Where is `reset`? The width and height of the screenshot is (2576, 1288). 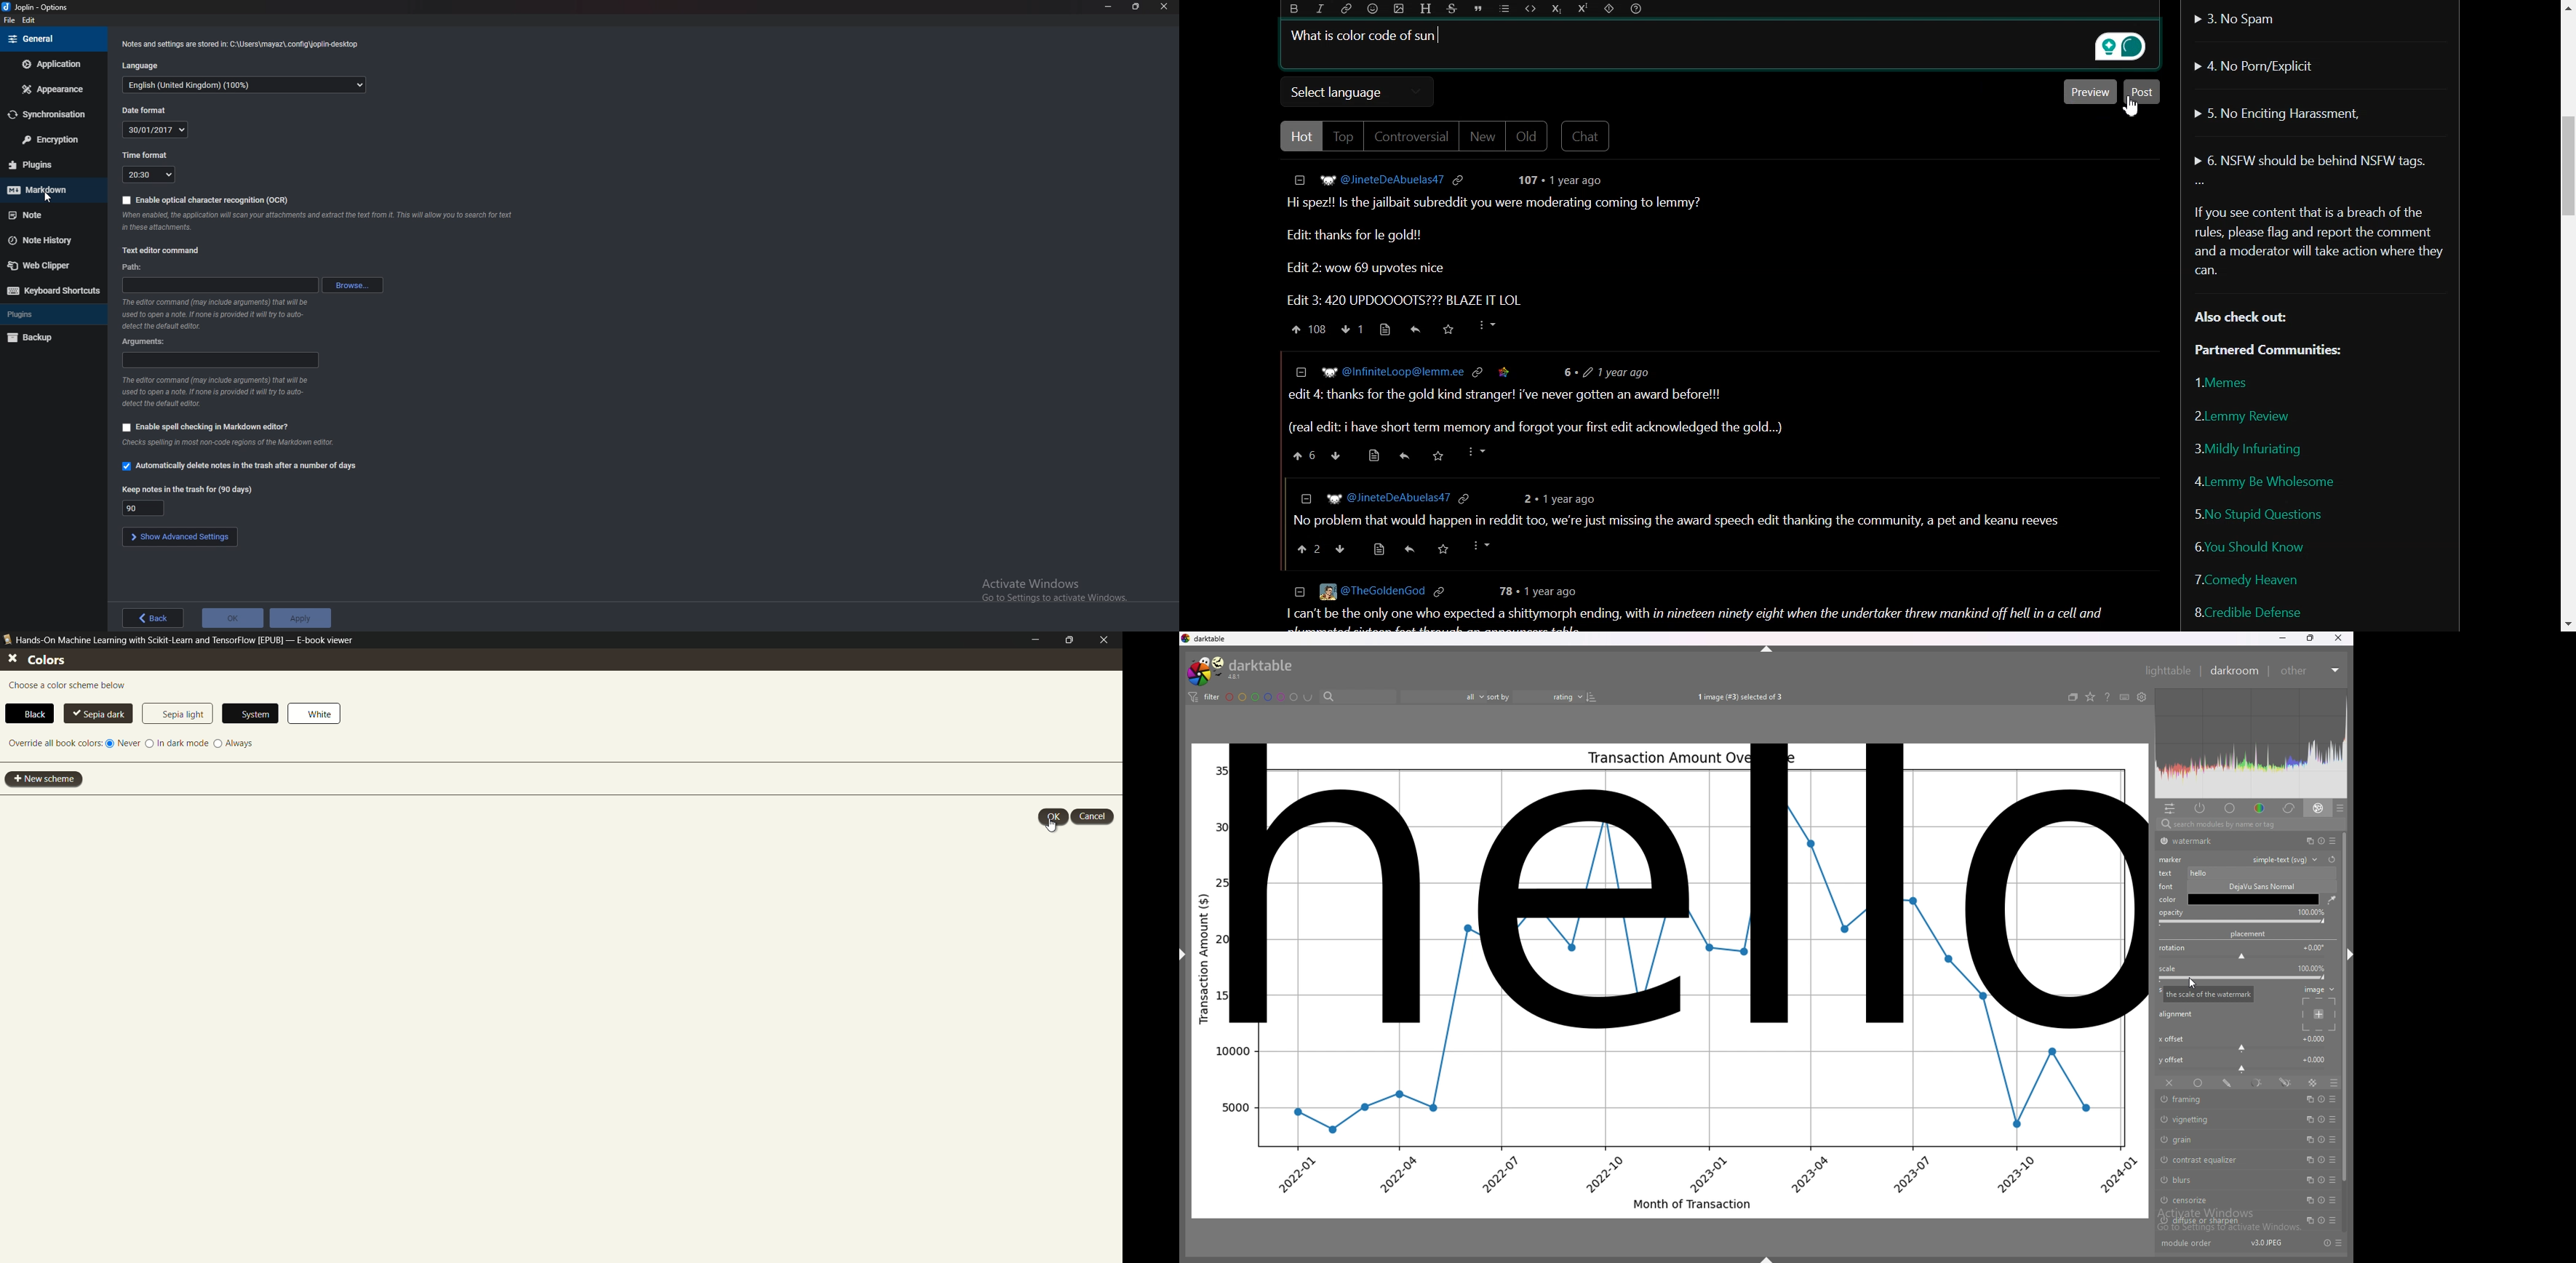
reset is located at coordinates (2322, 1120).